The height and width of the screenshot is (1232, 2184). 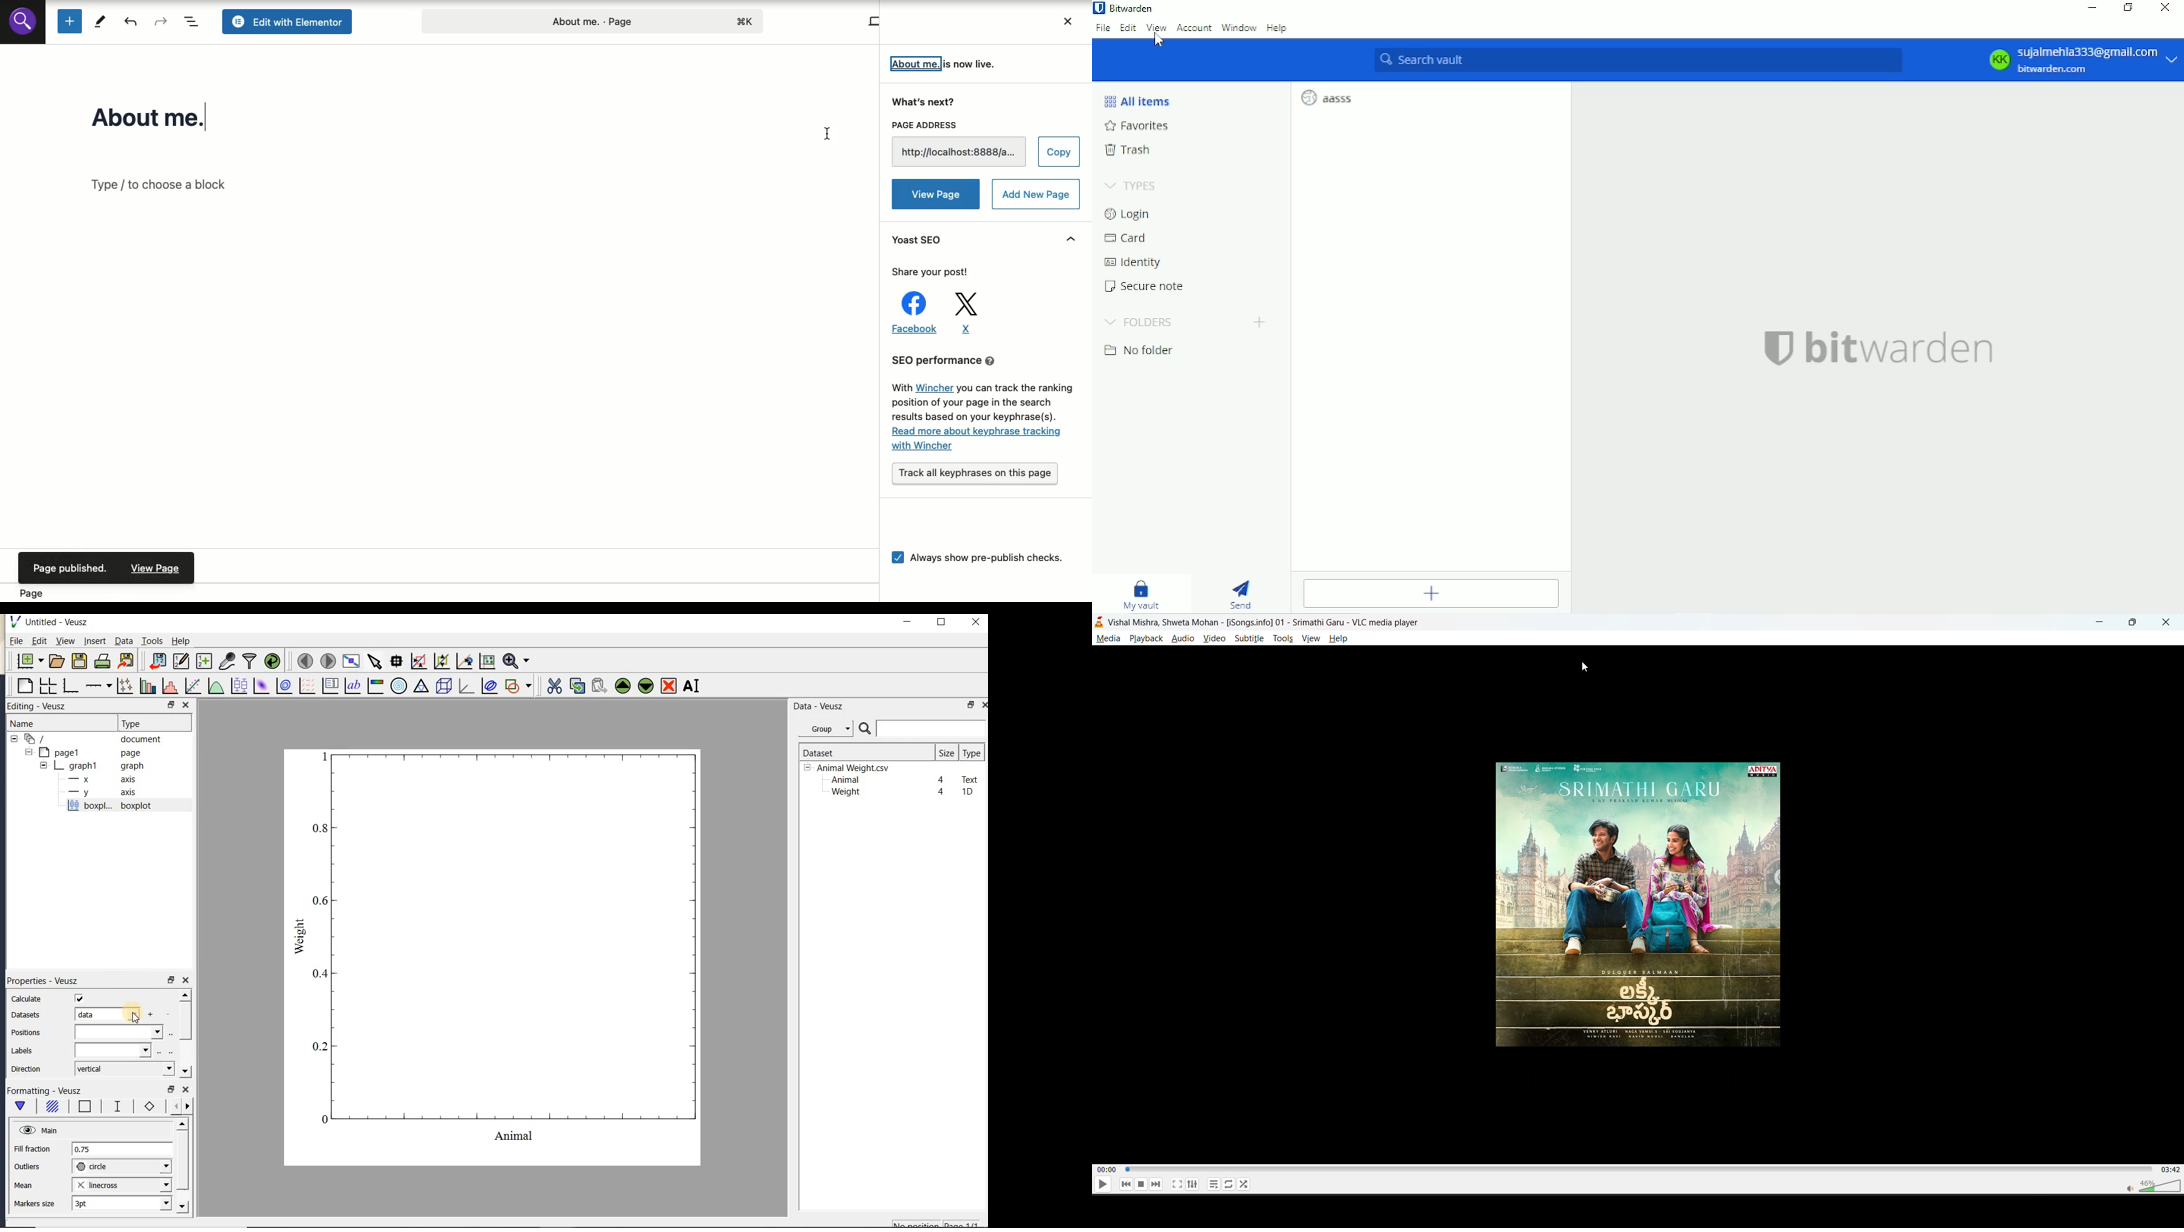 I want to click on View Page, so click(x=158, y=568).